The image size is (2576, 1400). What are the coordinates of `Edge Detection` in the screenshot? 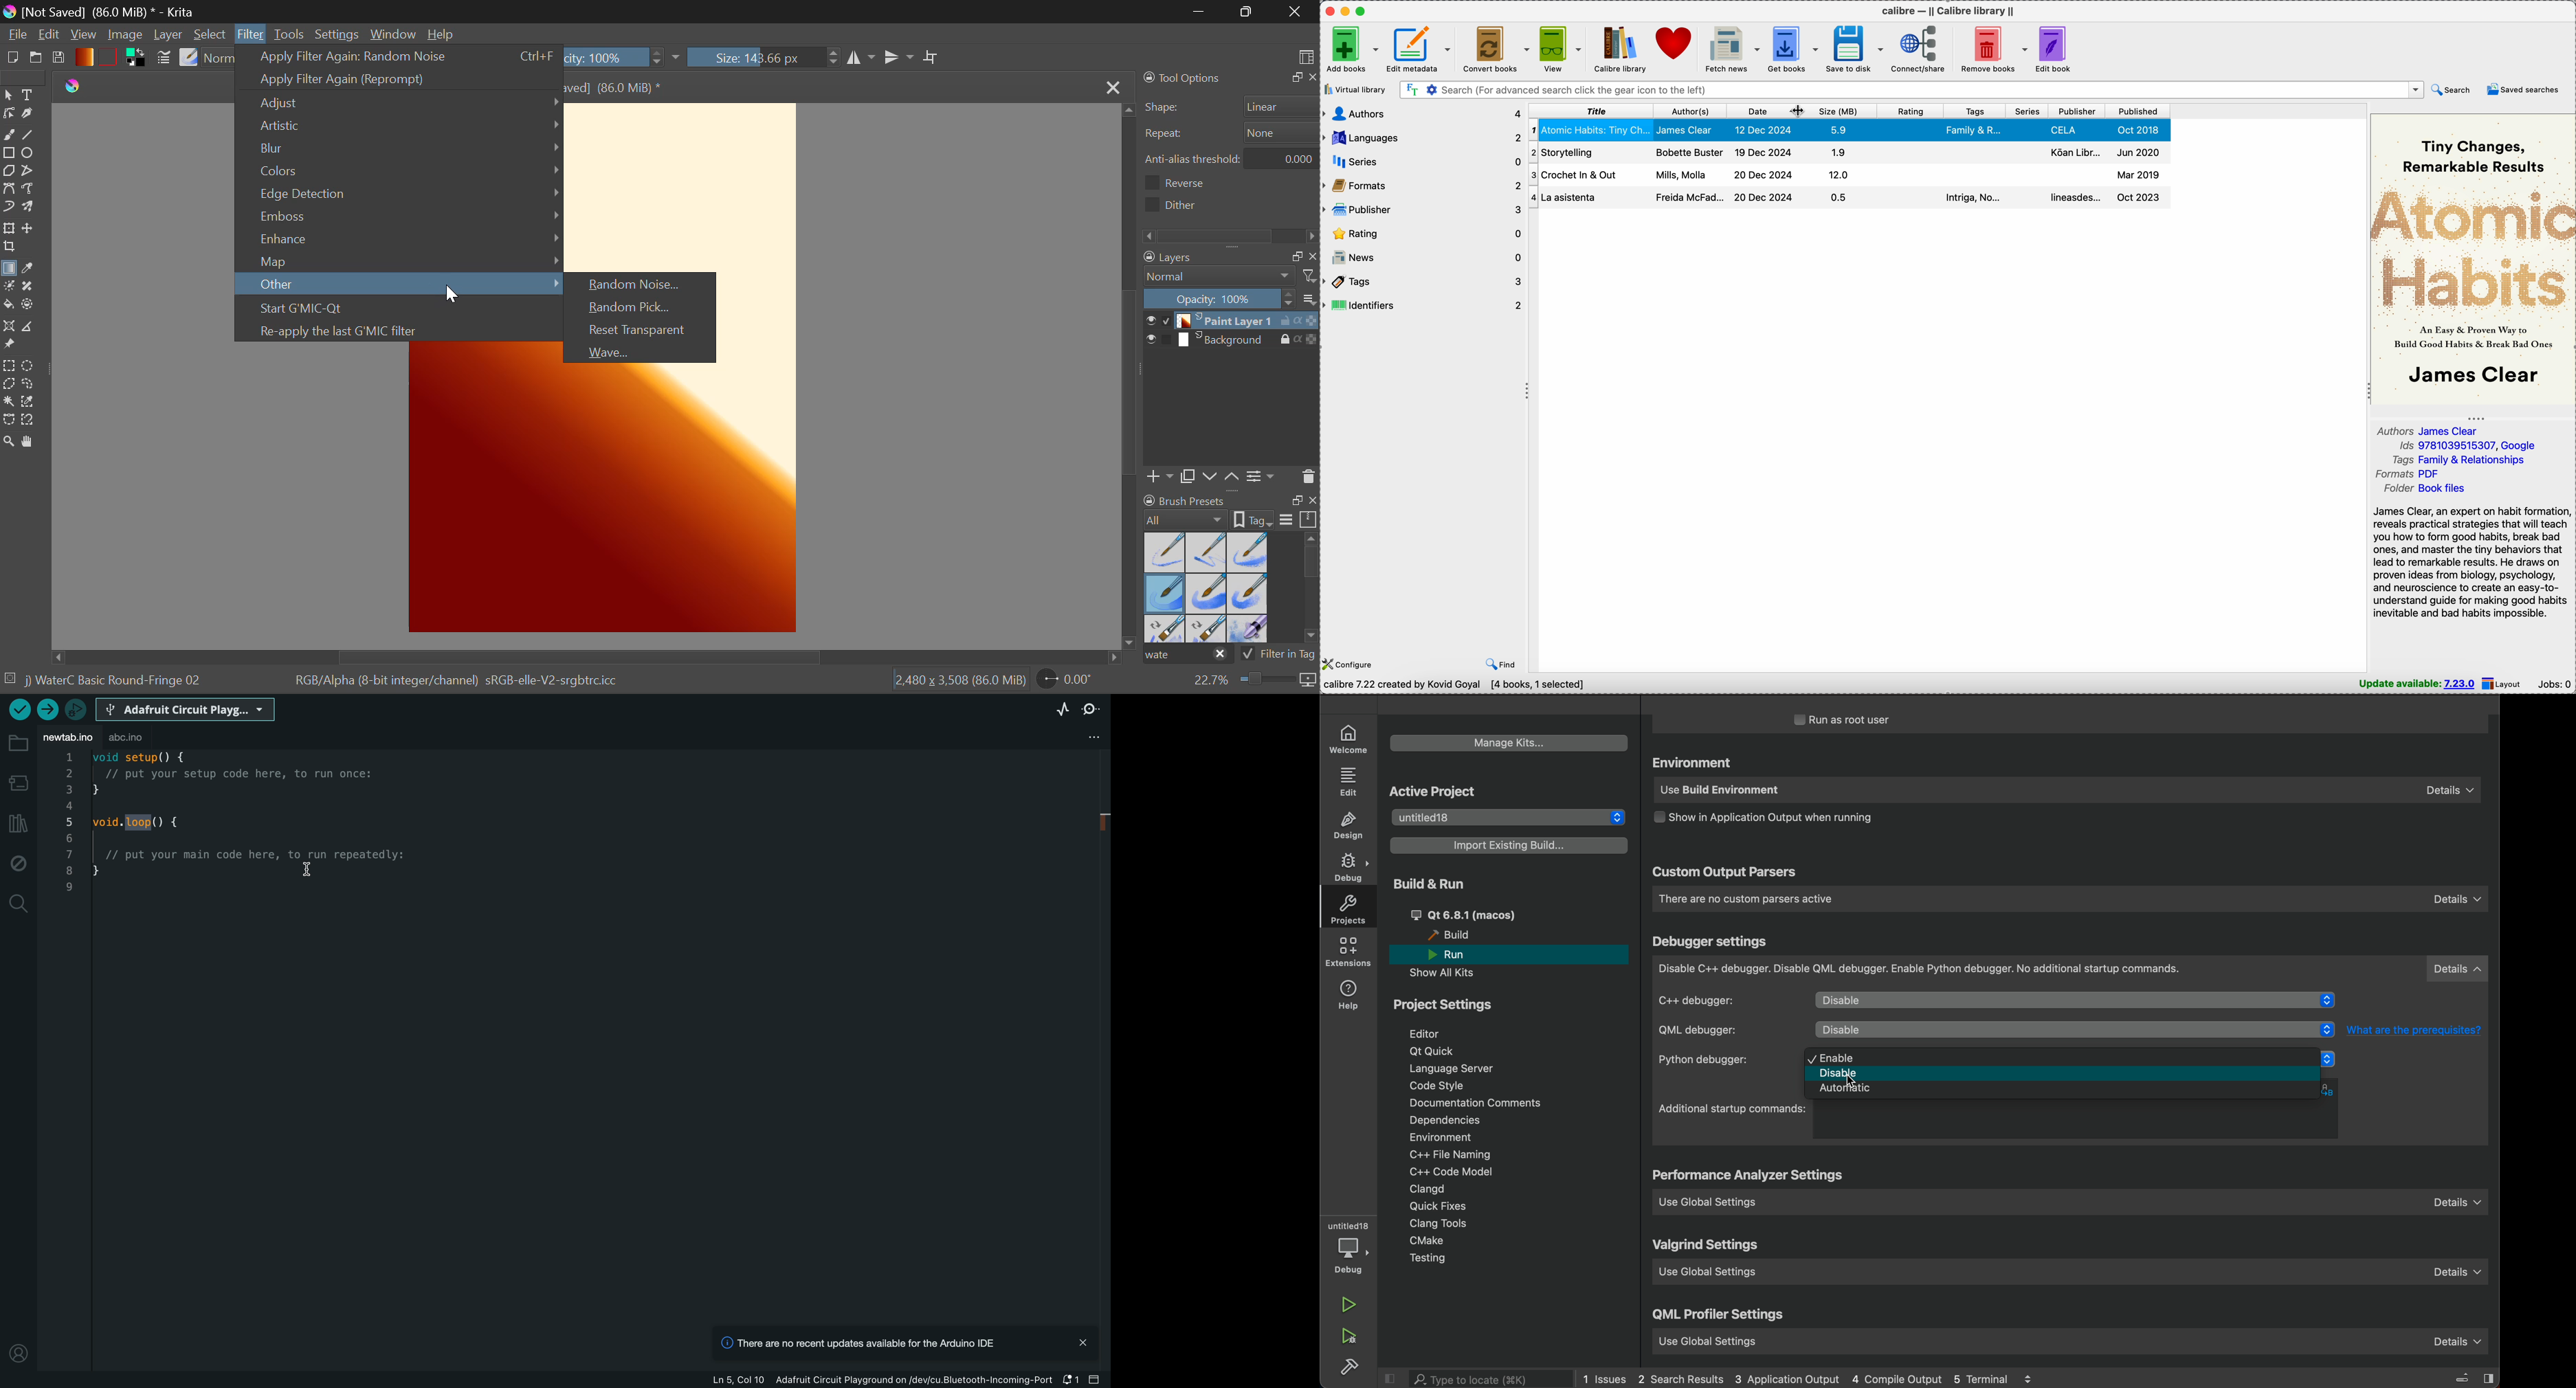 It's located at (399, 195).